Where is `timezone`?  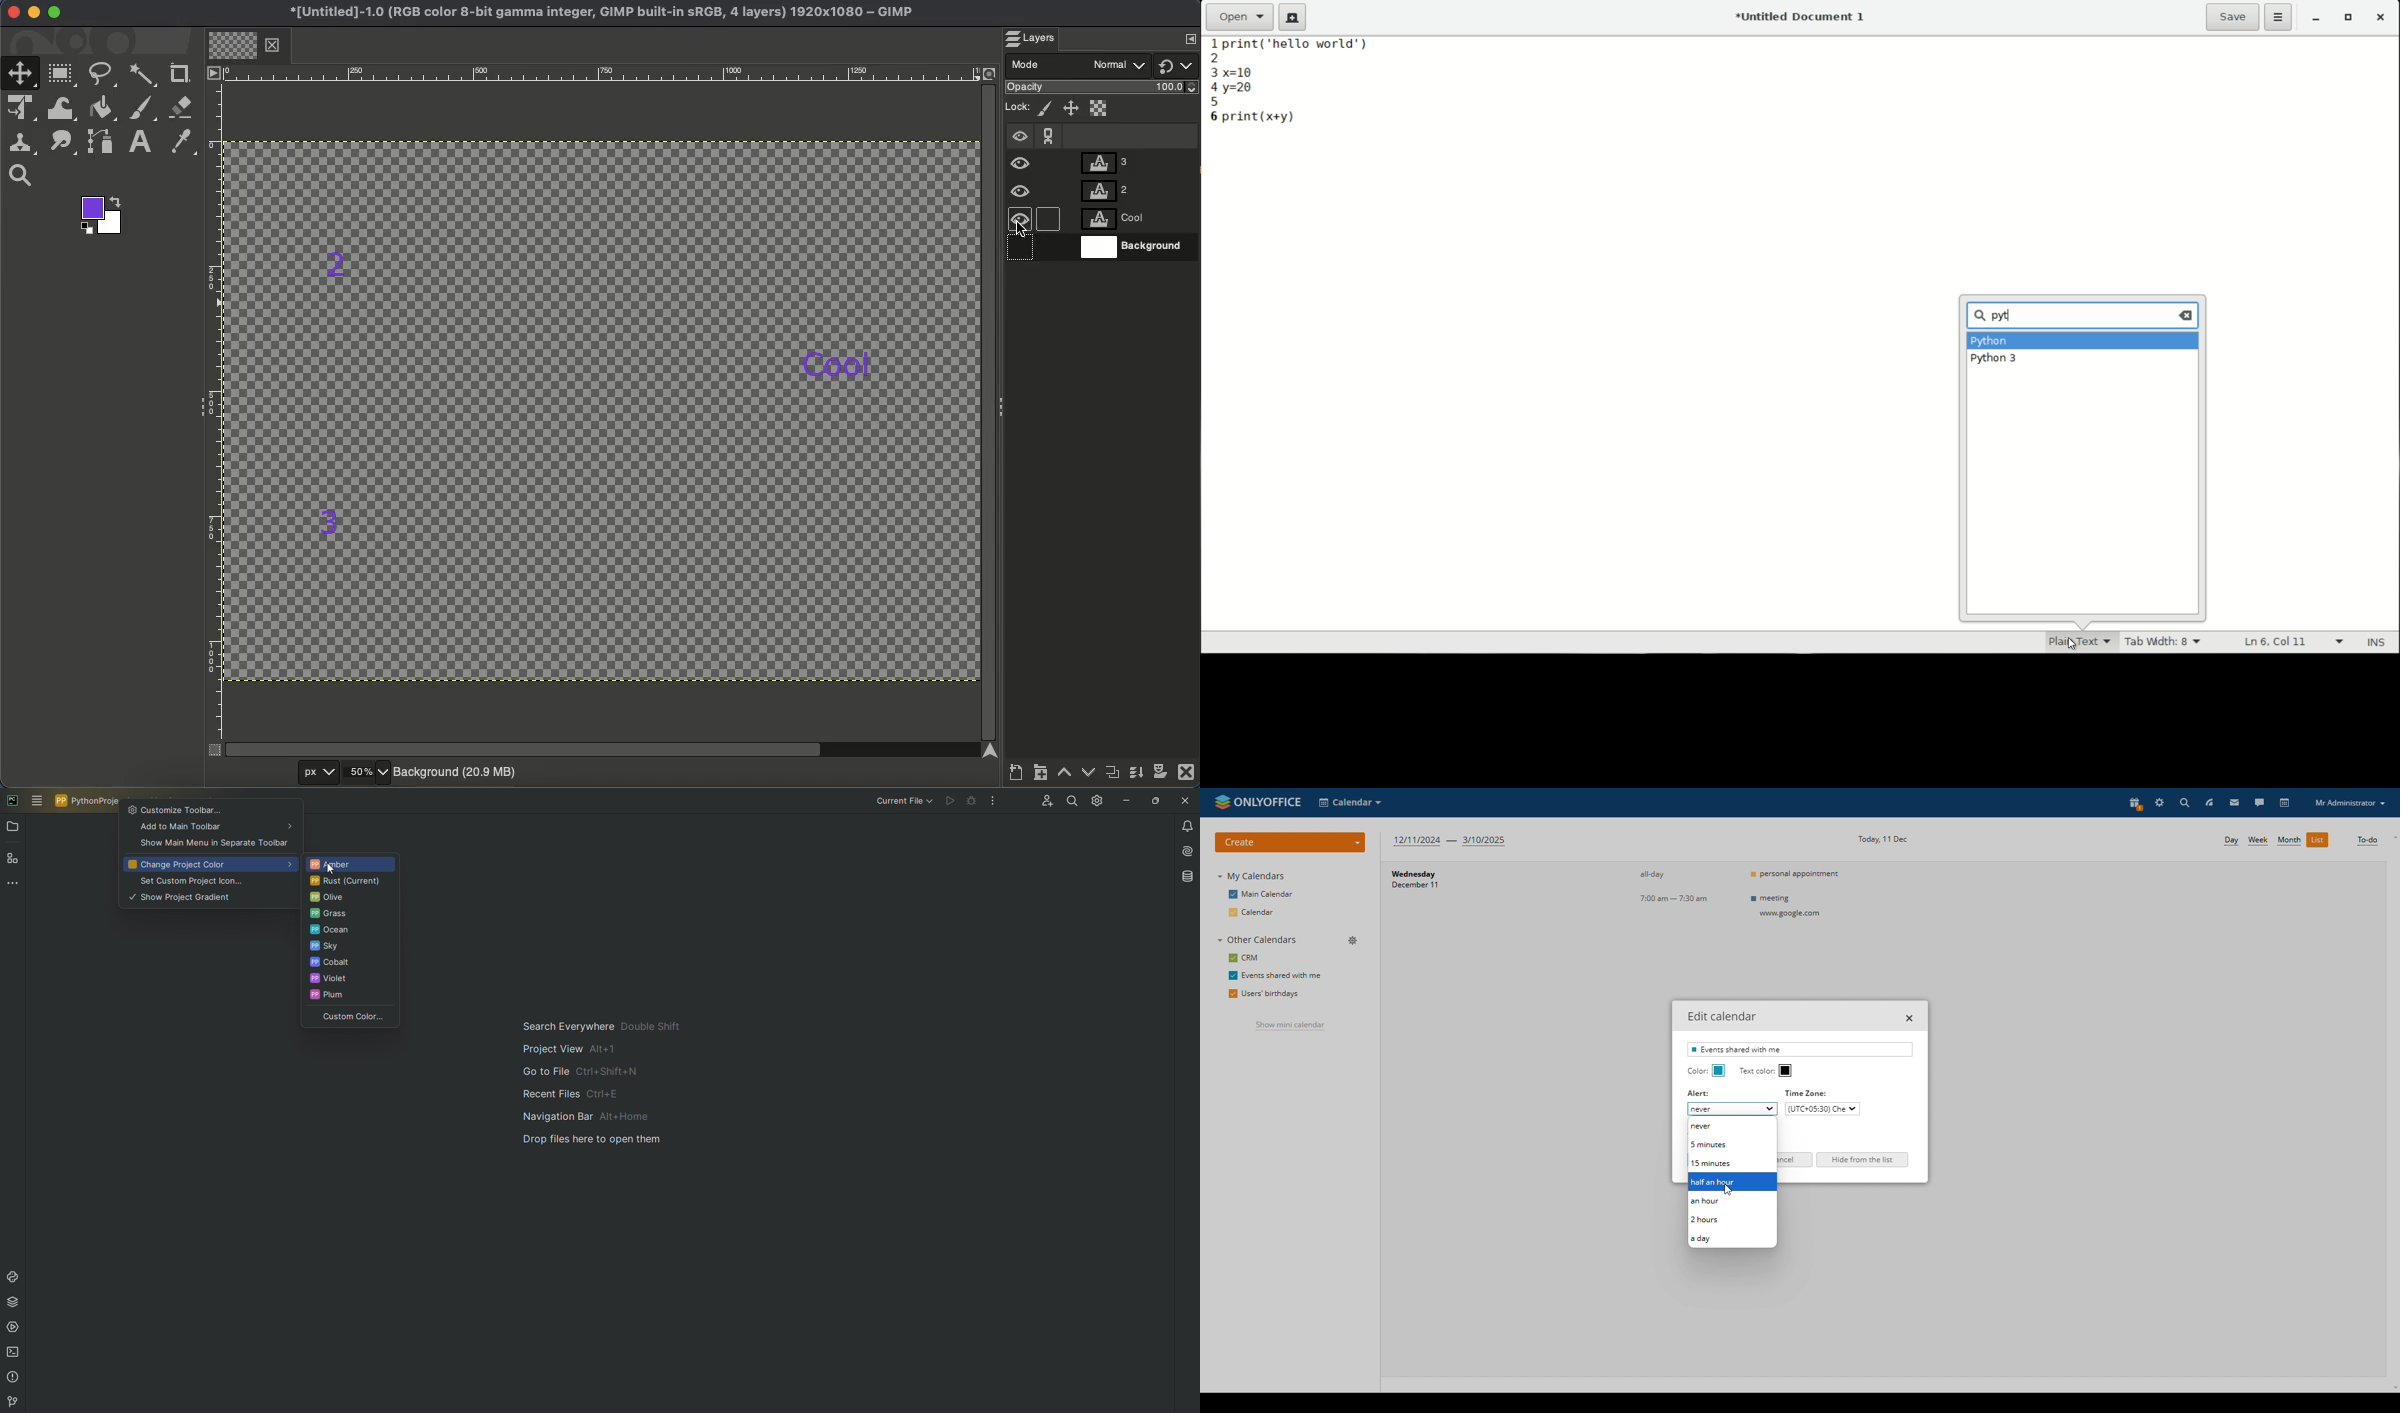 timezone is located at coordinates (1810, 1093).